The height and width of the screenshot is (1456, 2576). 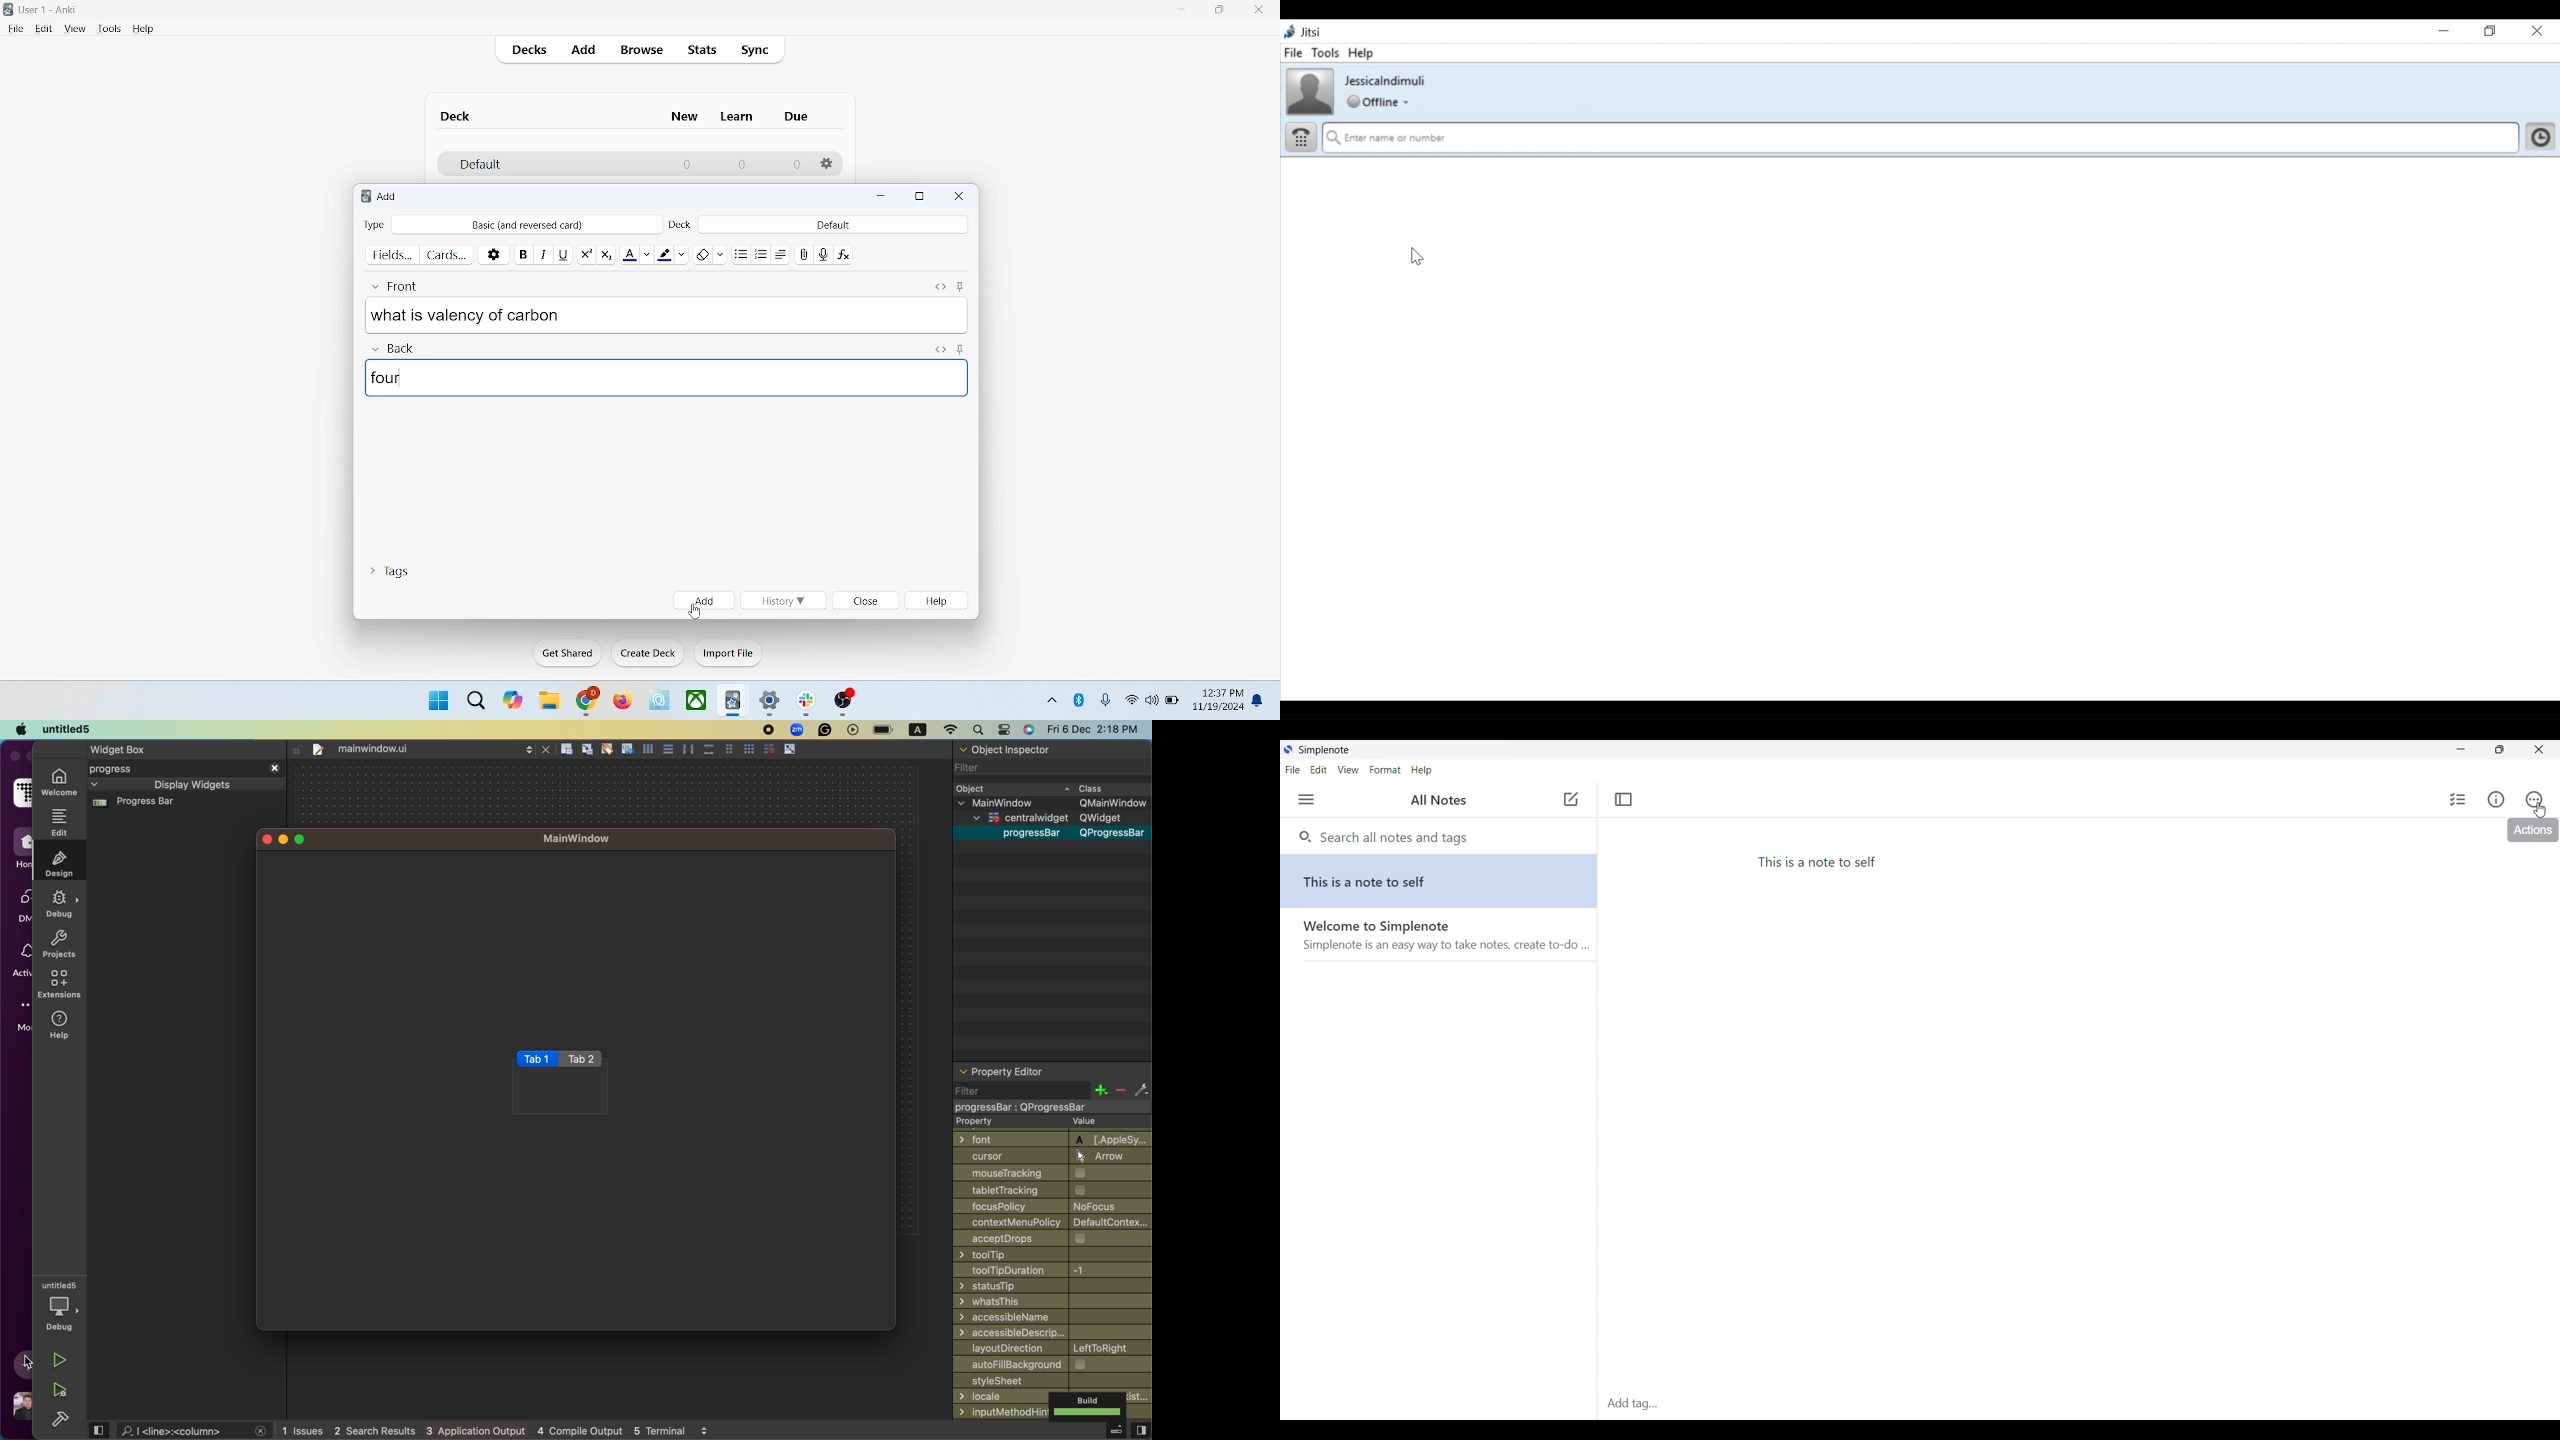 What do you see at coordinates (569, 654) in the screenshot?
I see `get shared` at bounding box center [569, 654].